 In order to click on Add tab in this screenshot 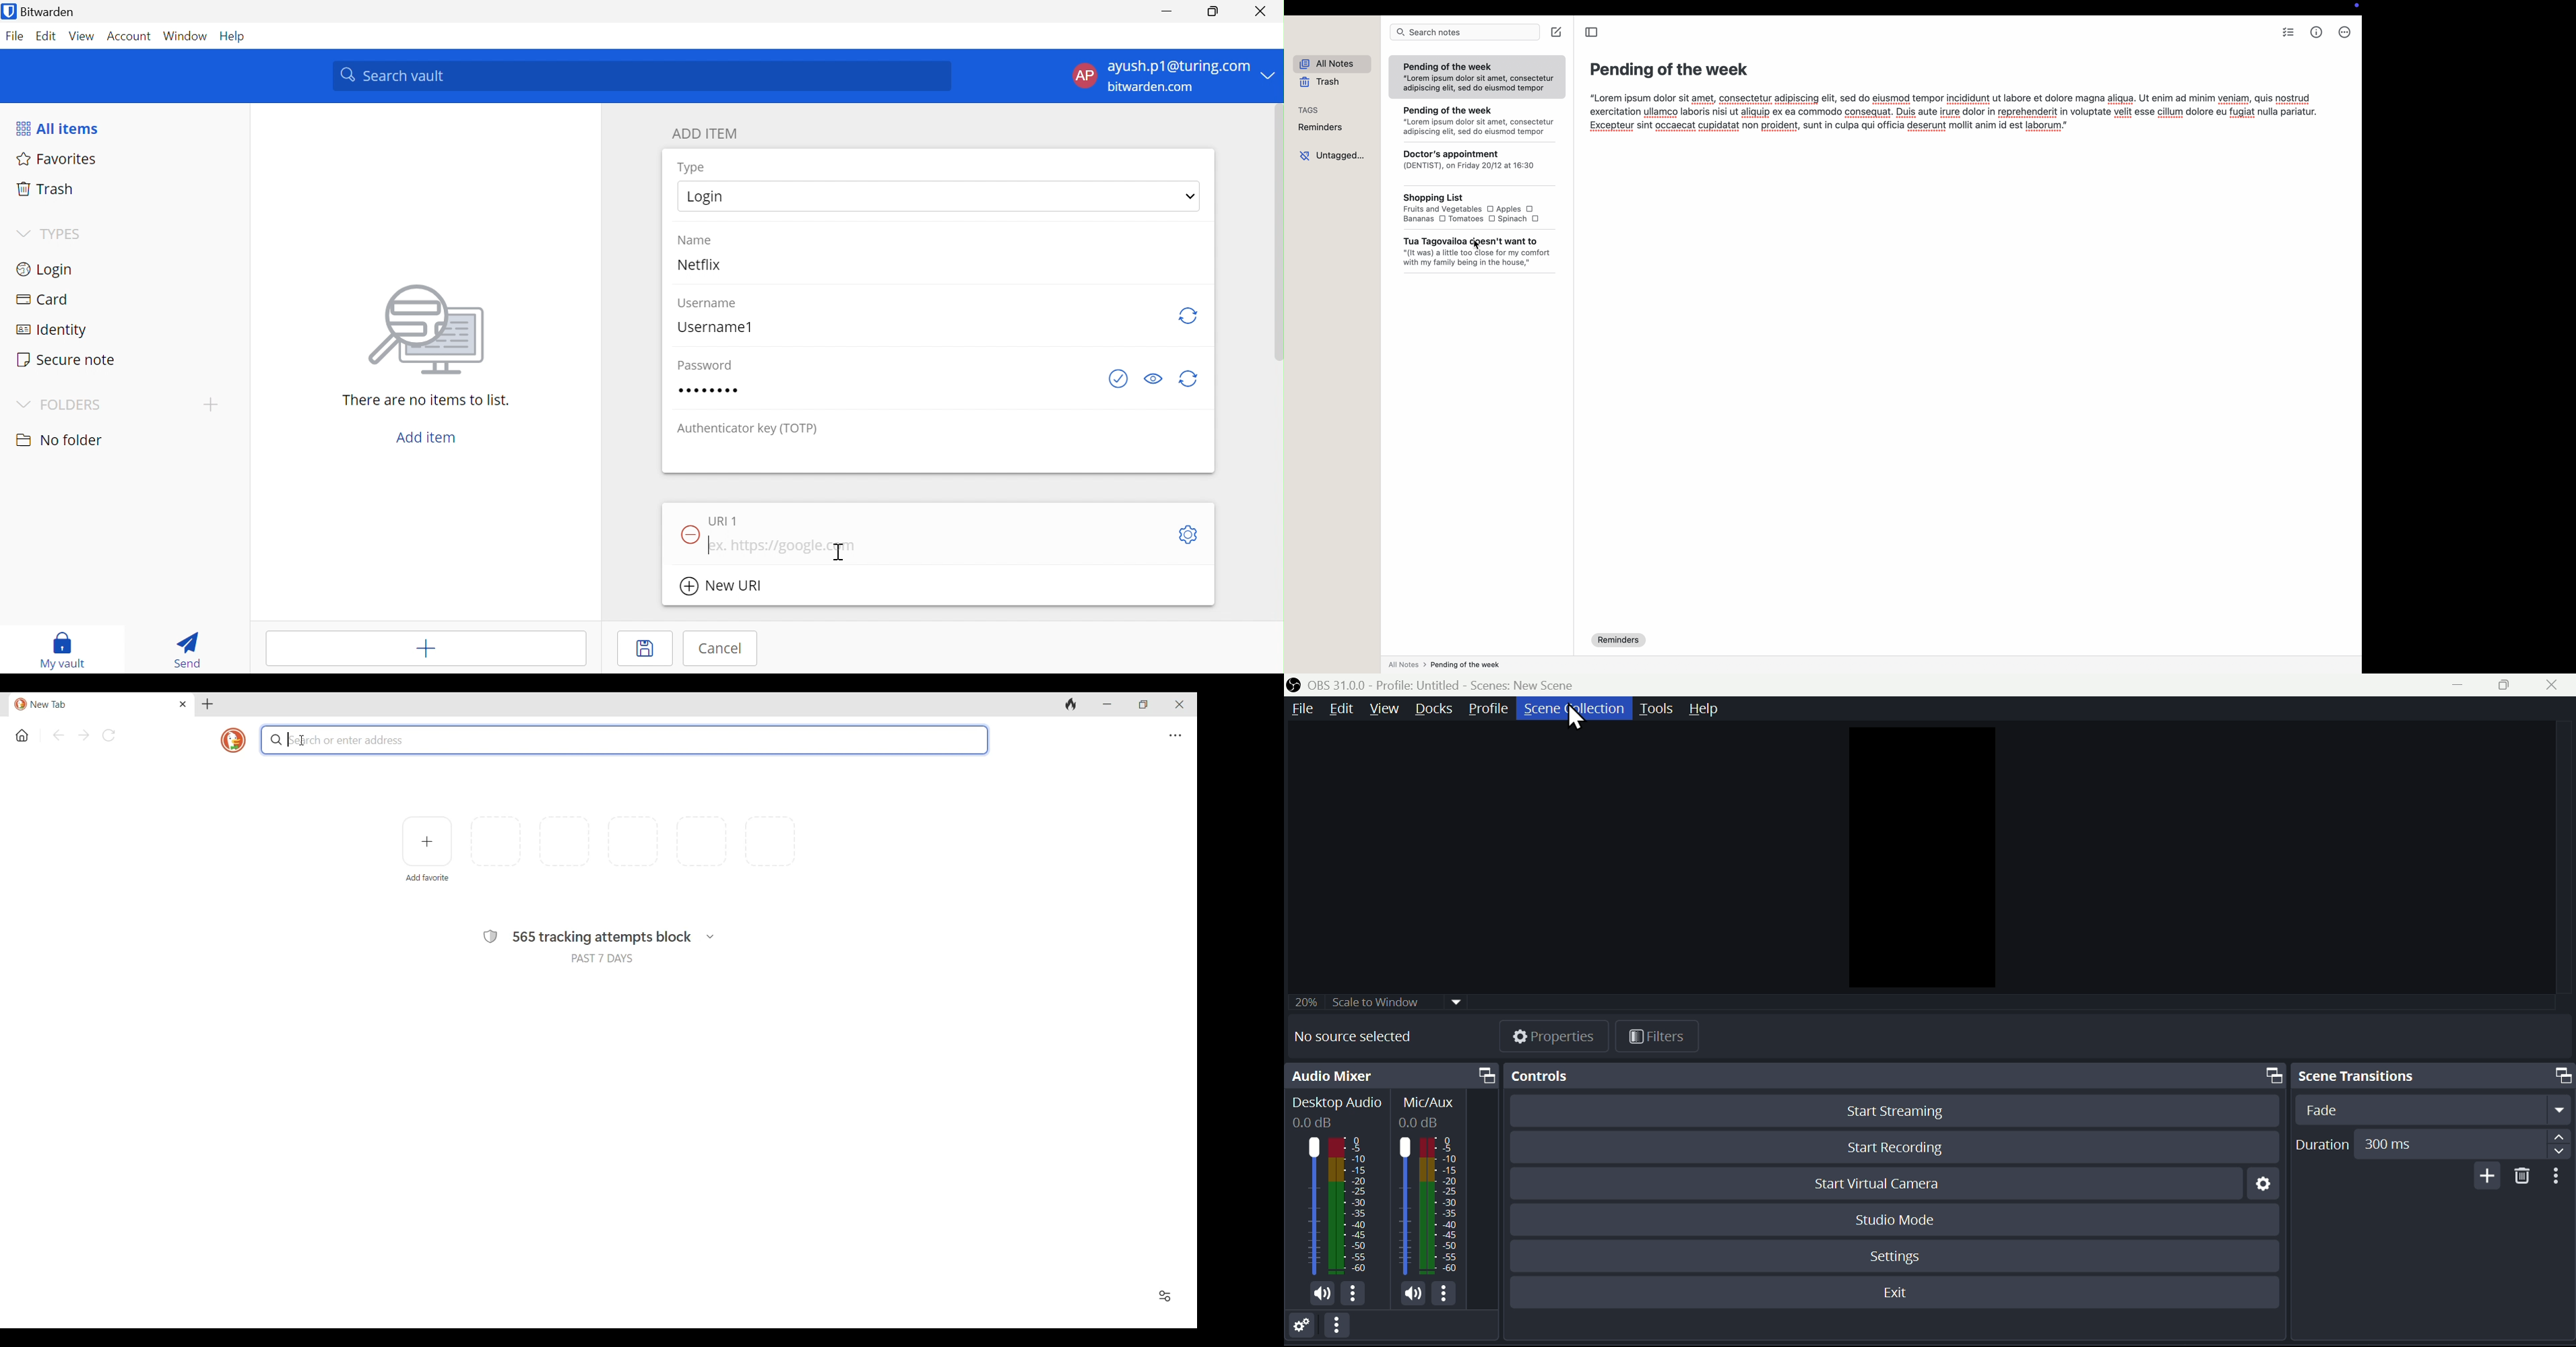, I will do `click(208, 704)`.